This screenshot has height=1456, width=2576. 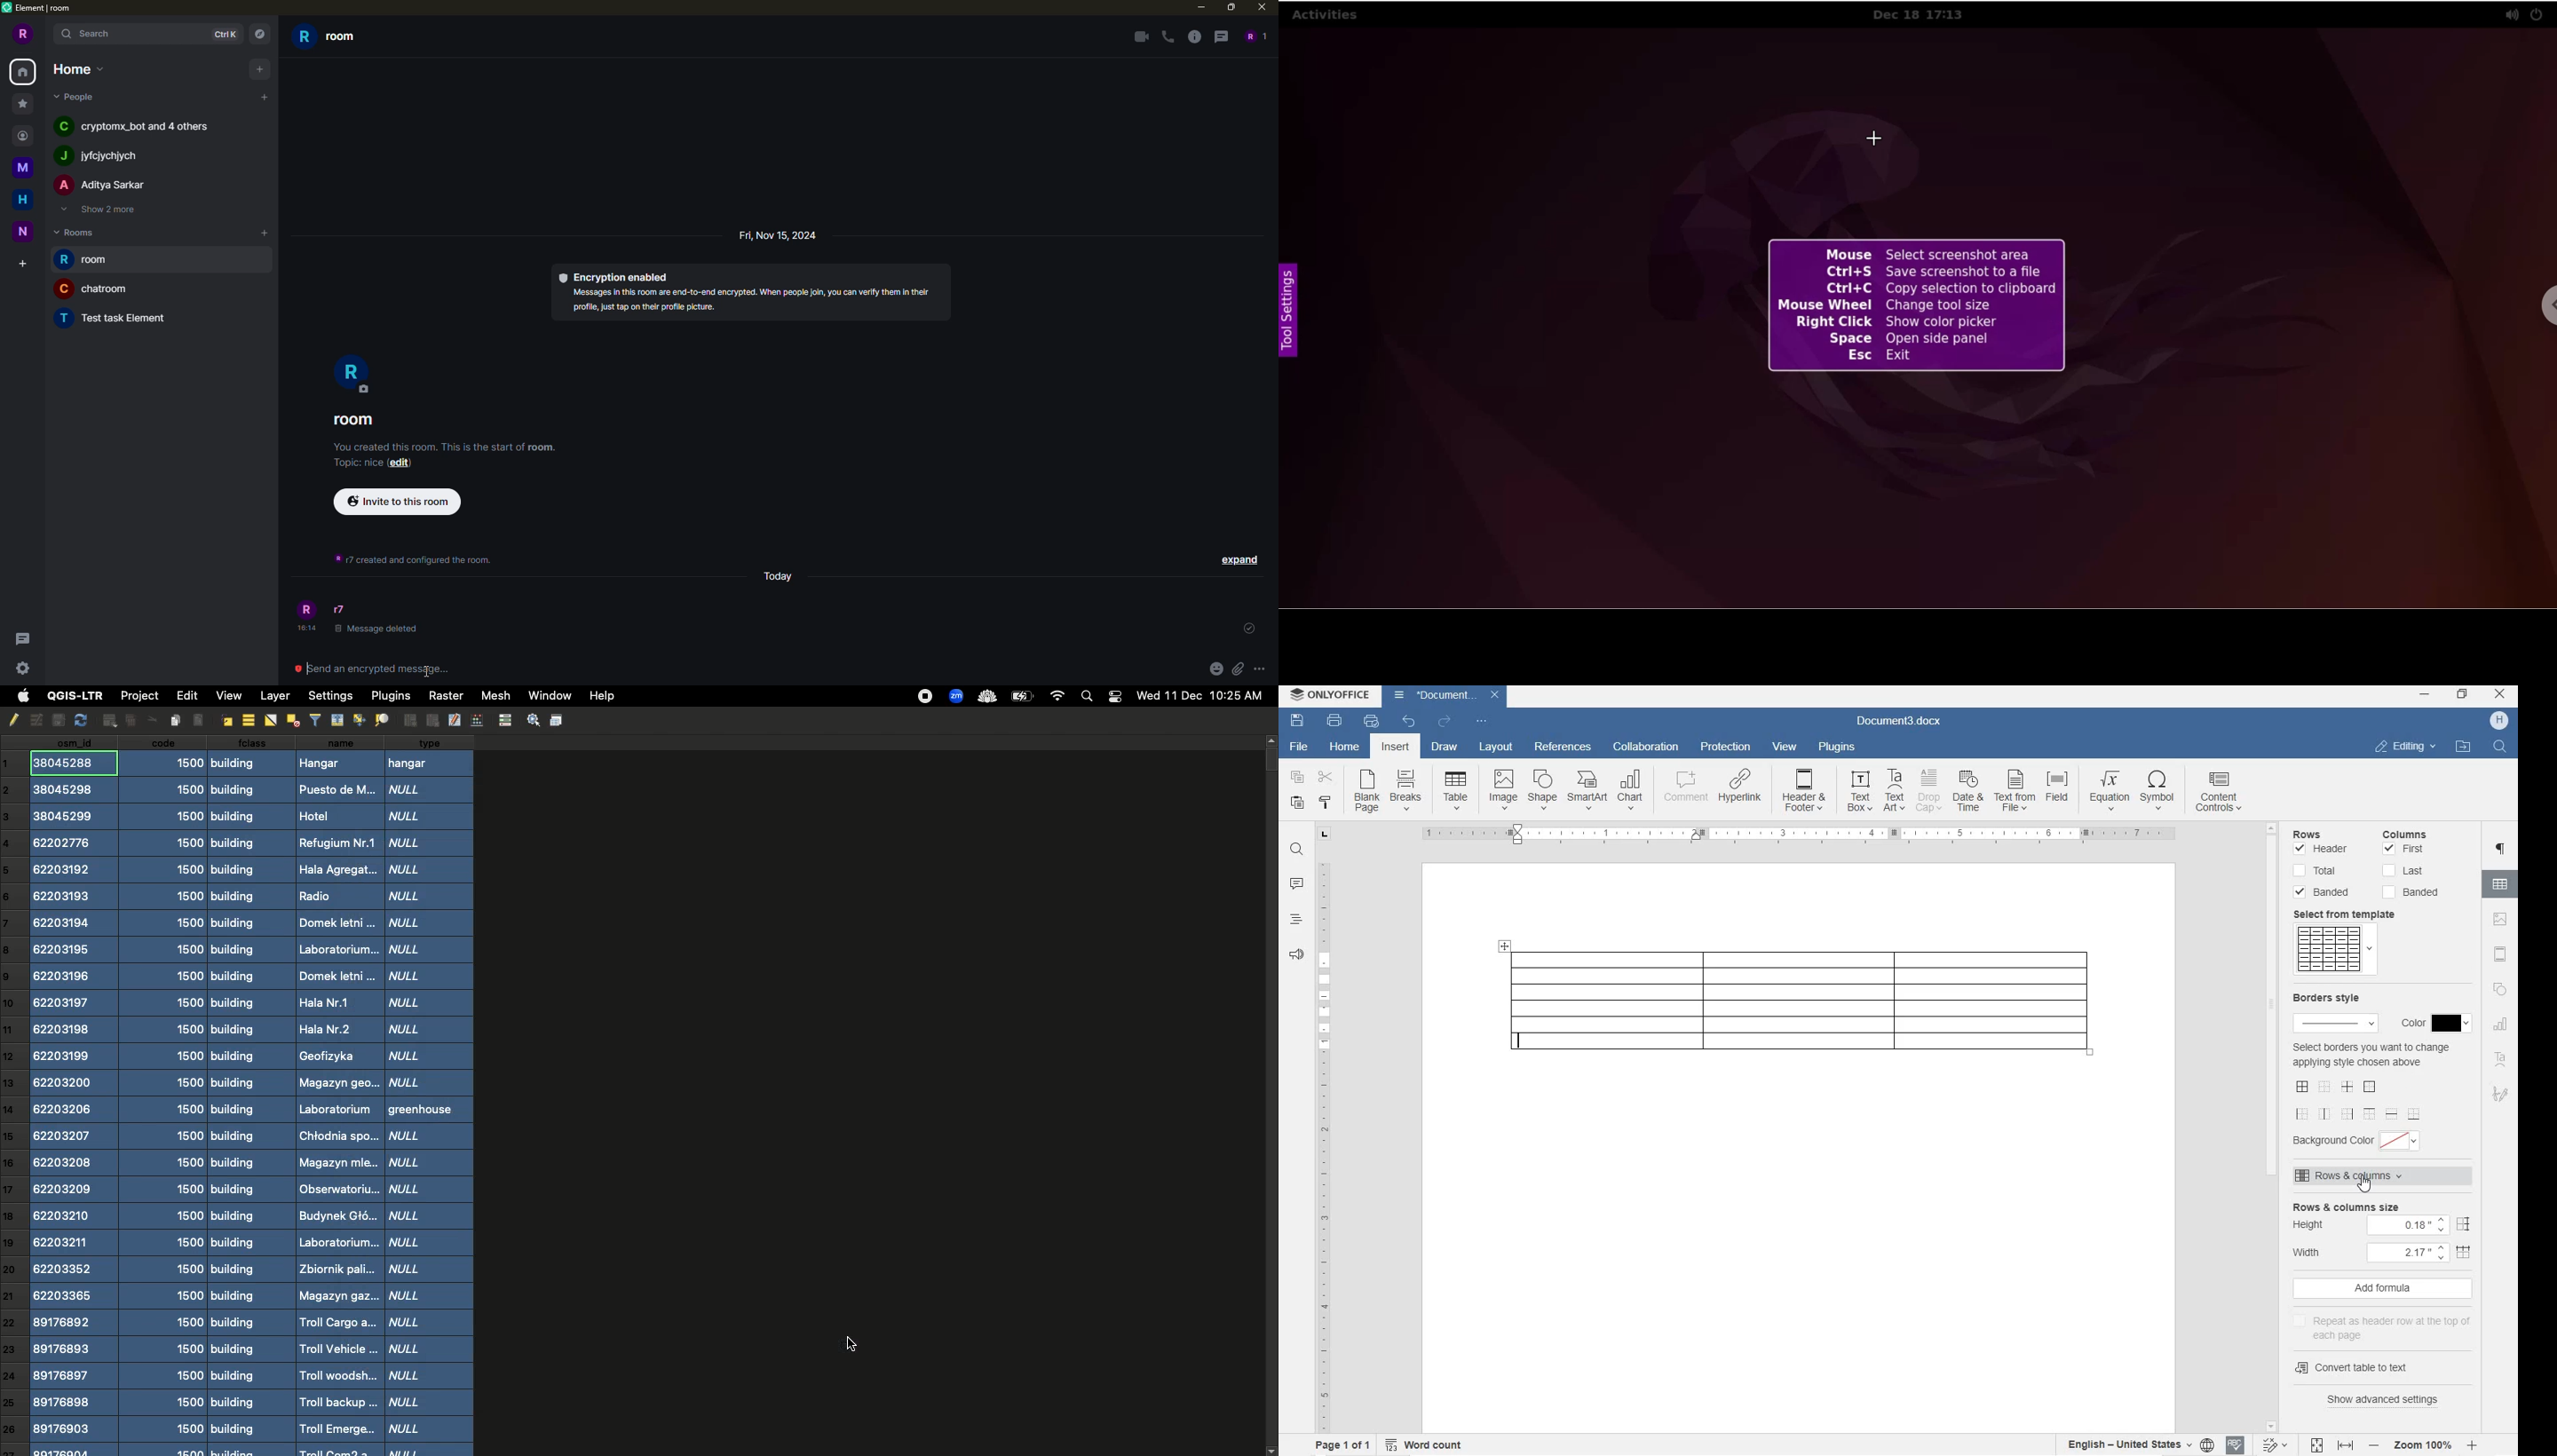 I want to click on profile, so click(x=306, y=609).